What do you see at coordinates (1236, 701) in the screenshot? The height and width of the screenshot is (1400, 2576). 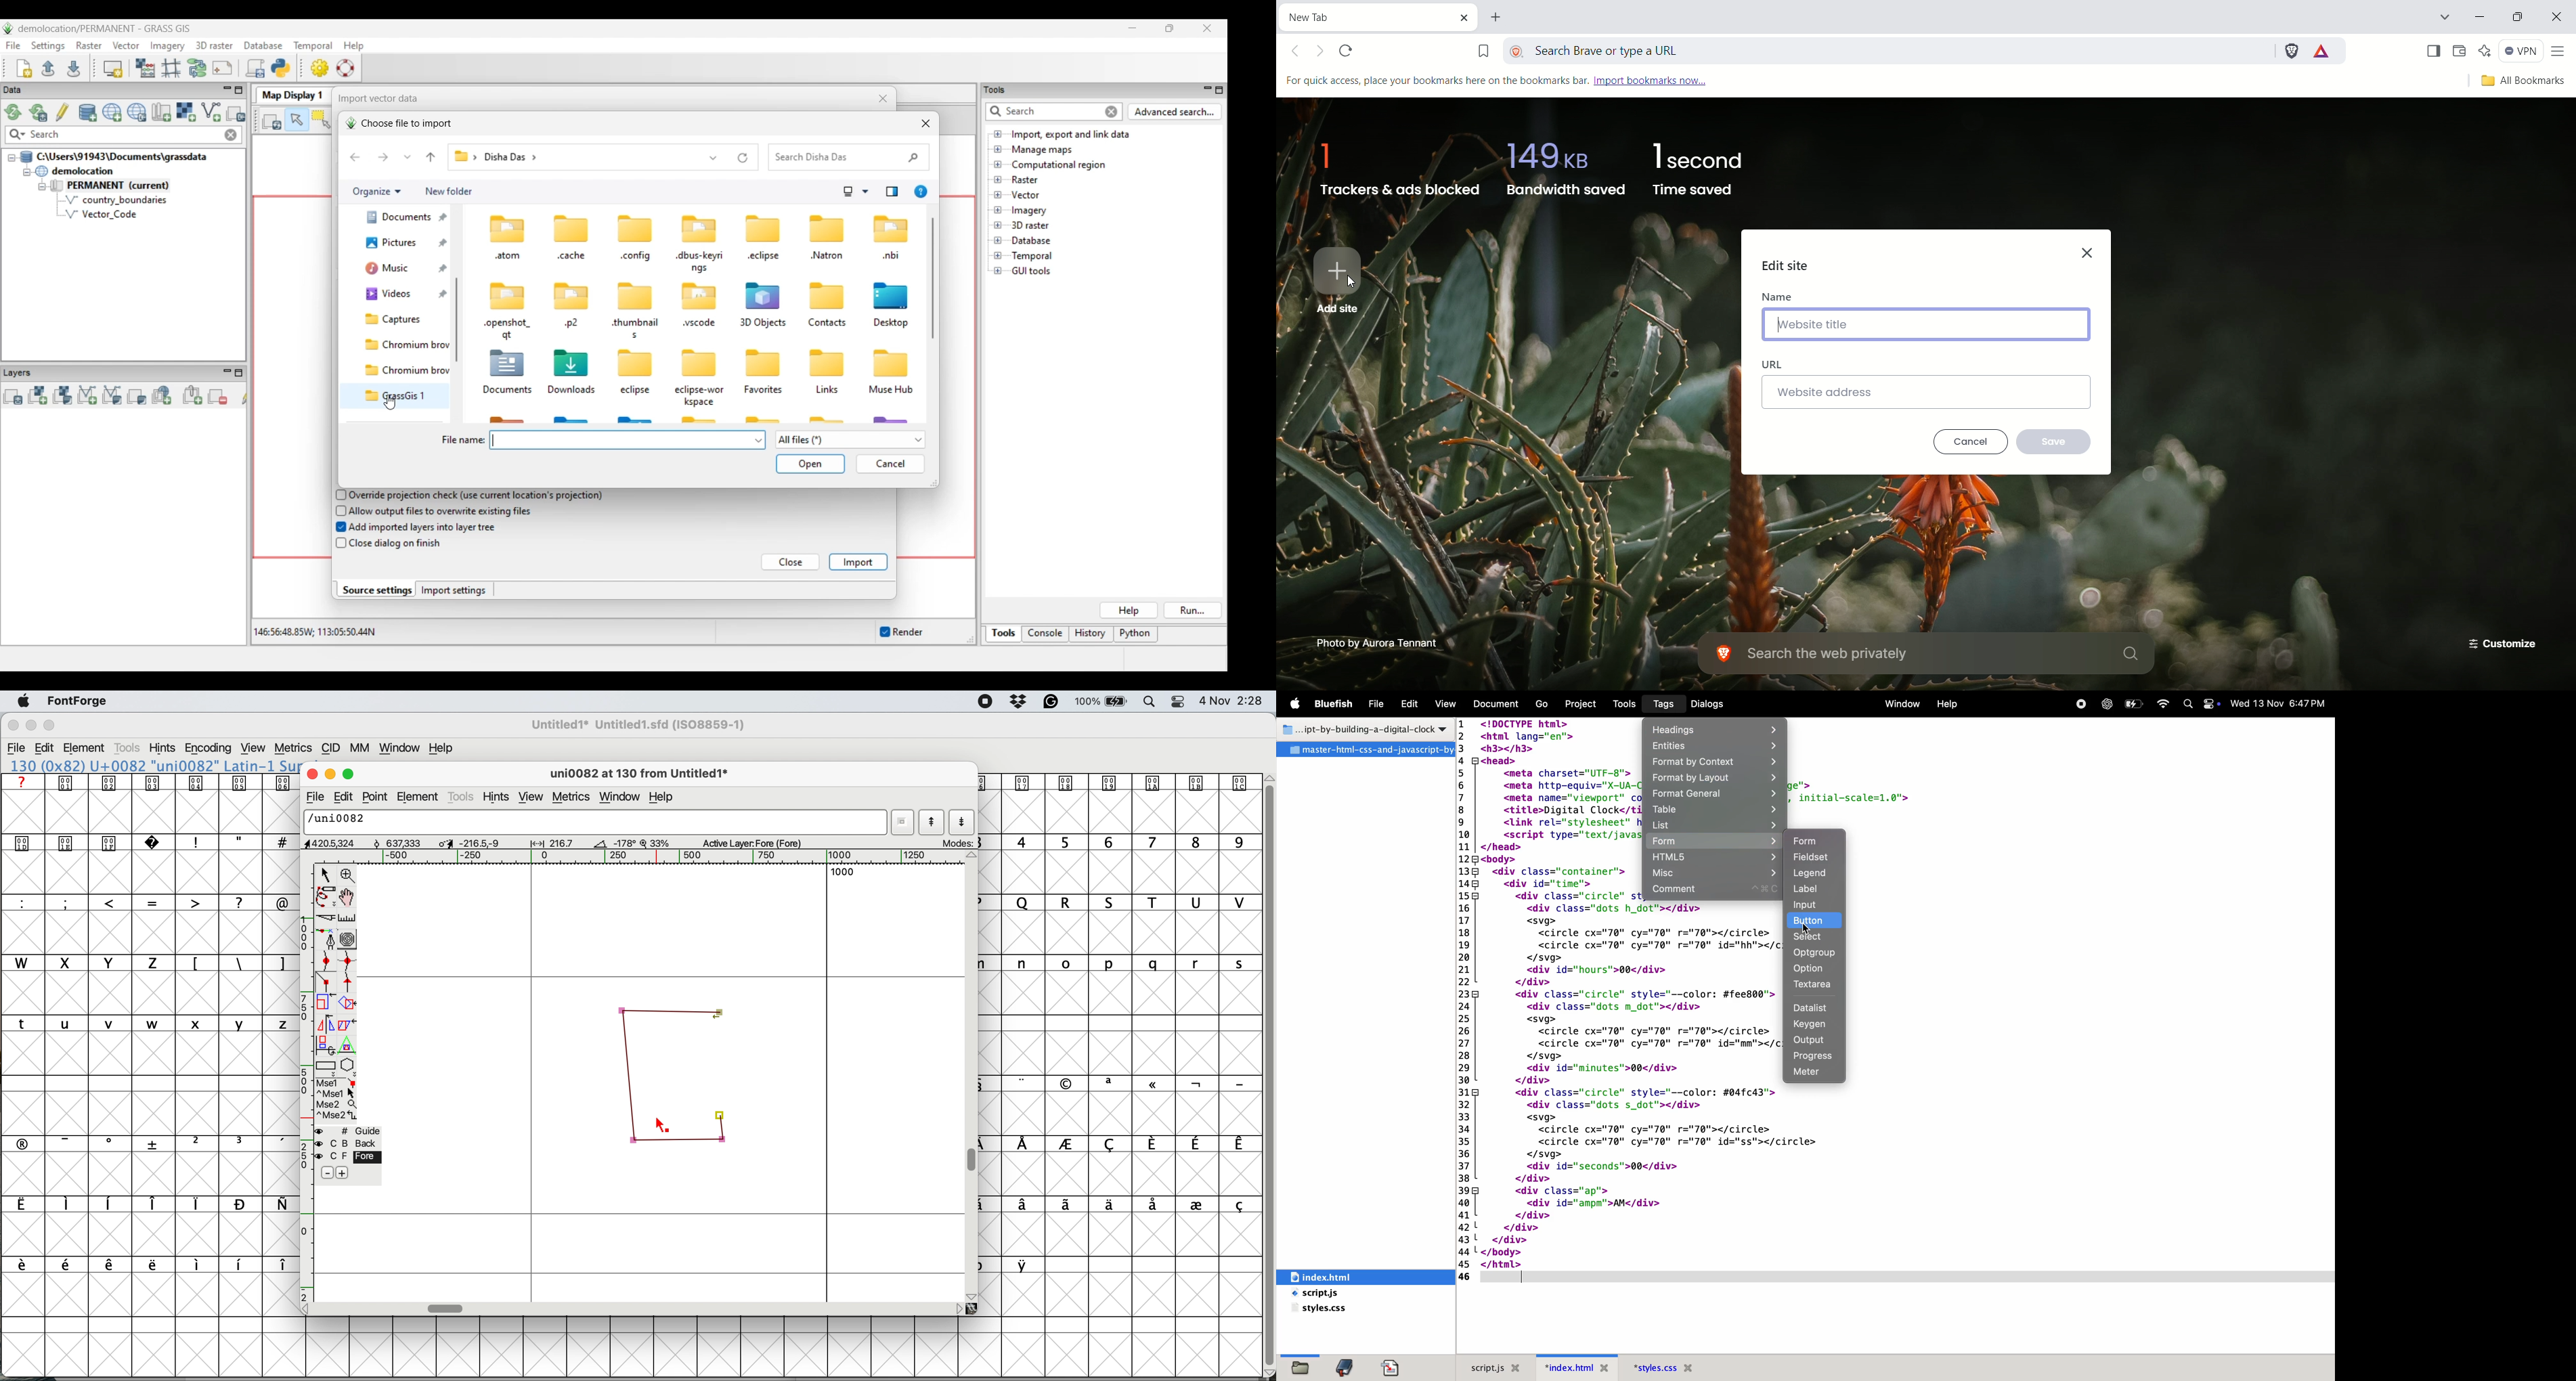 I see `Date and Time` at bounding box center [1236, 701].